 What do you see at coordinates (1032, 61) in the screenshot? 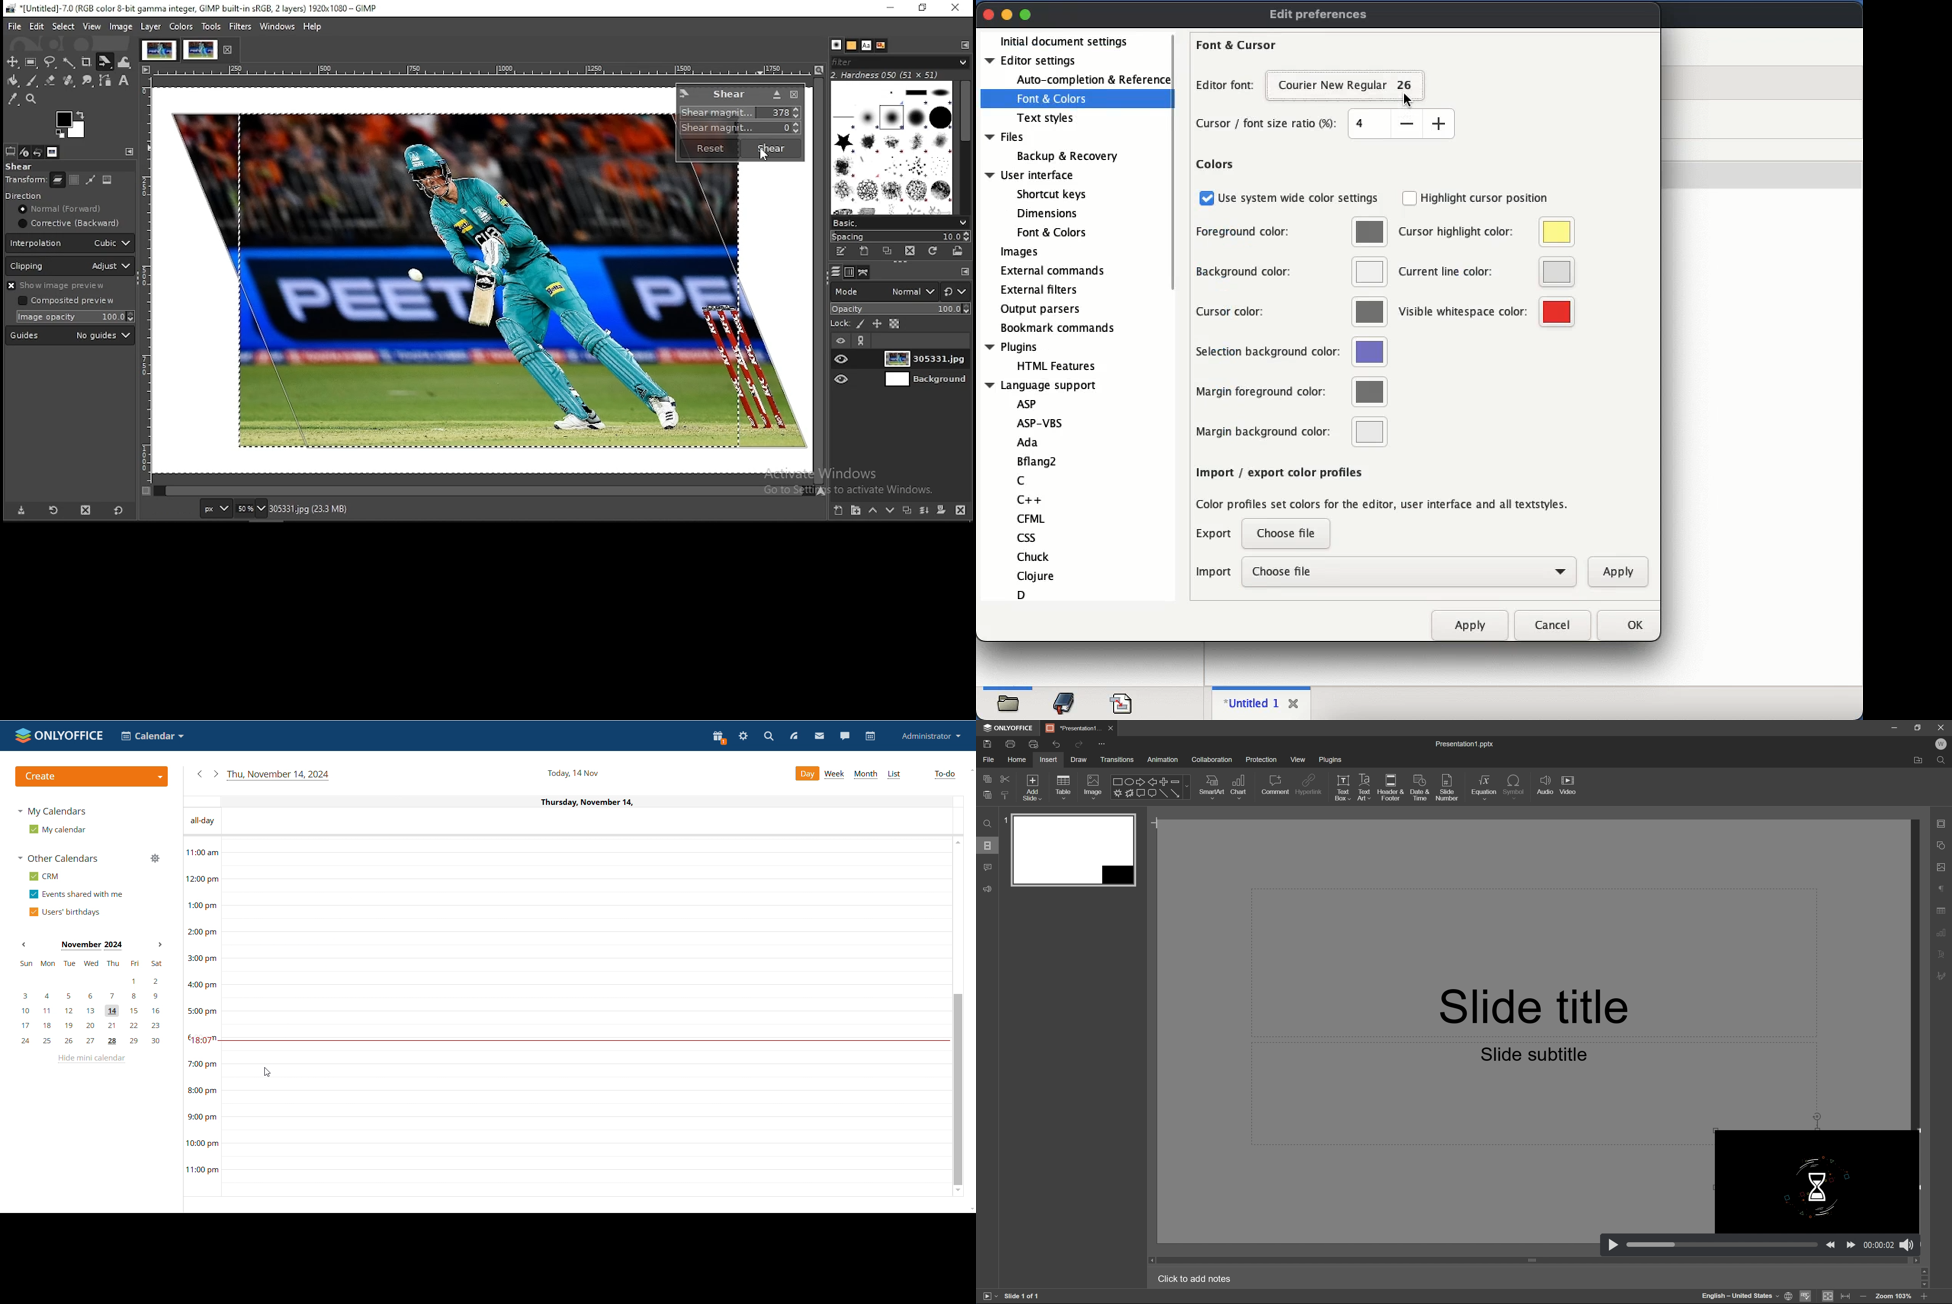
I see `editor settings` at bounding box center [1032, 61].